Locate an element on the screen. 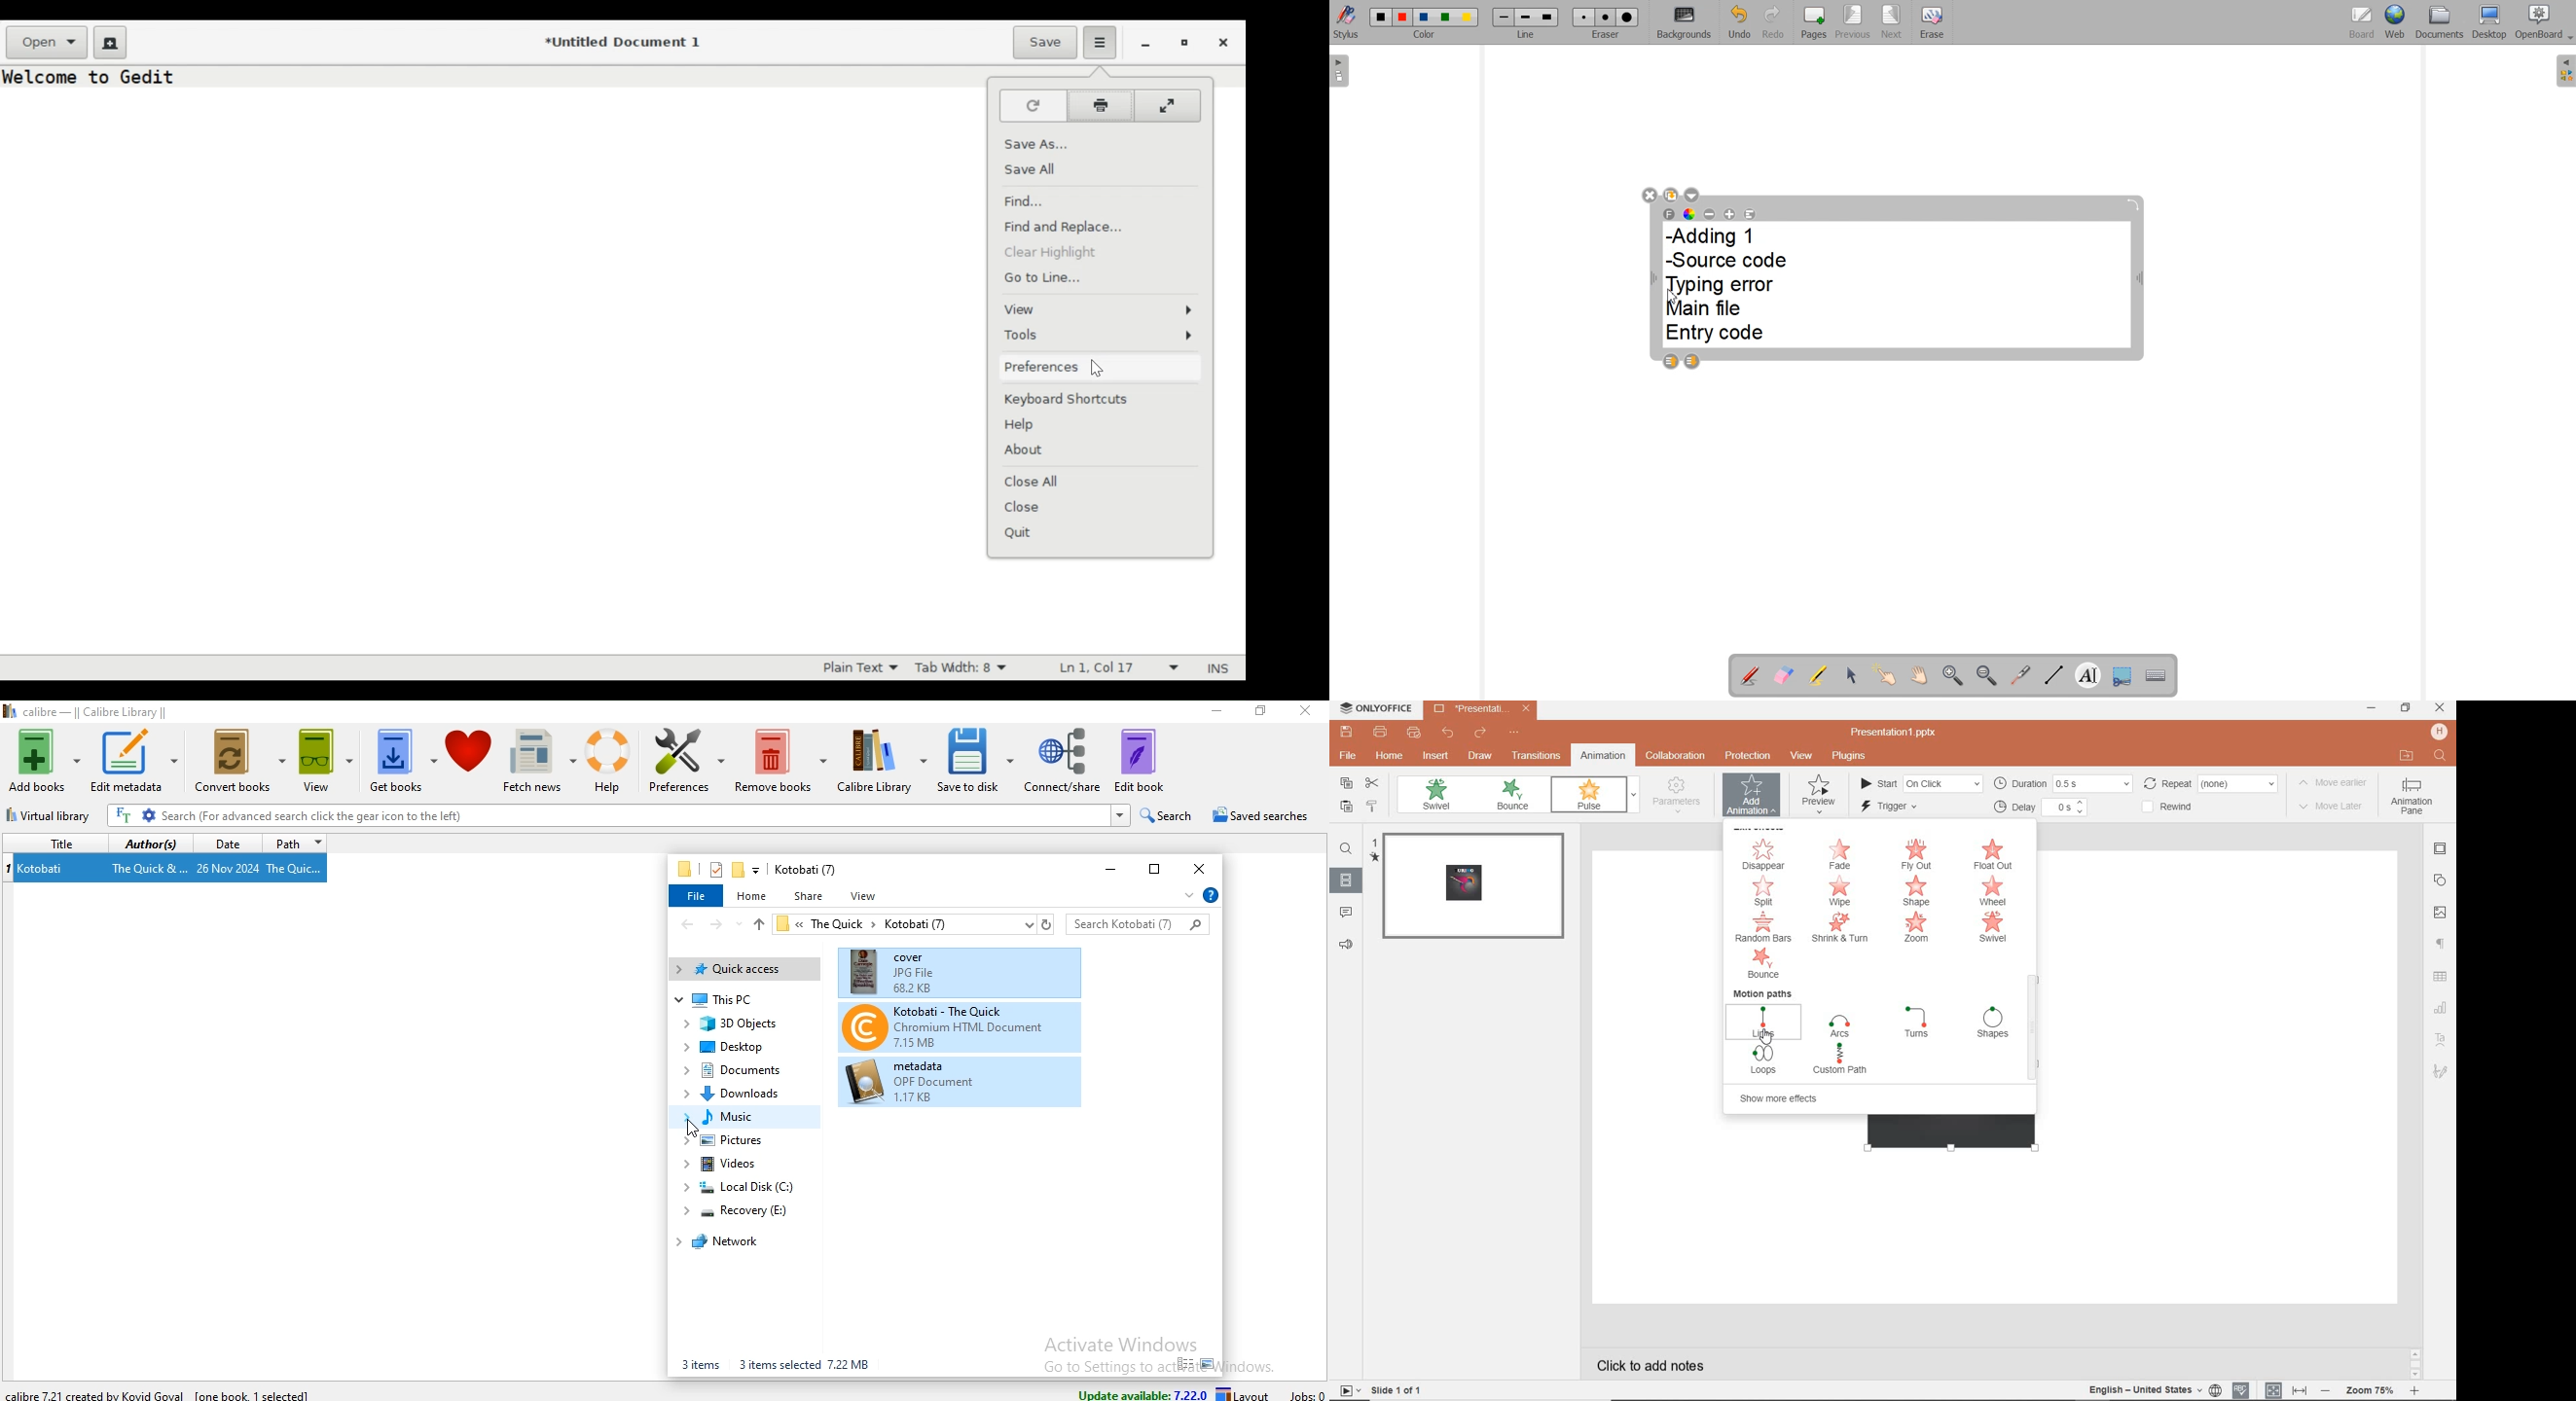  restore is located at coordinates (1257, 710).